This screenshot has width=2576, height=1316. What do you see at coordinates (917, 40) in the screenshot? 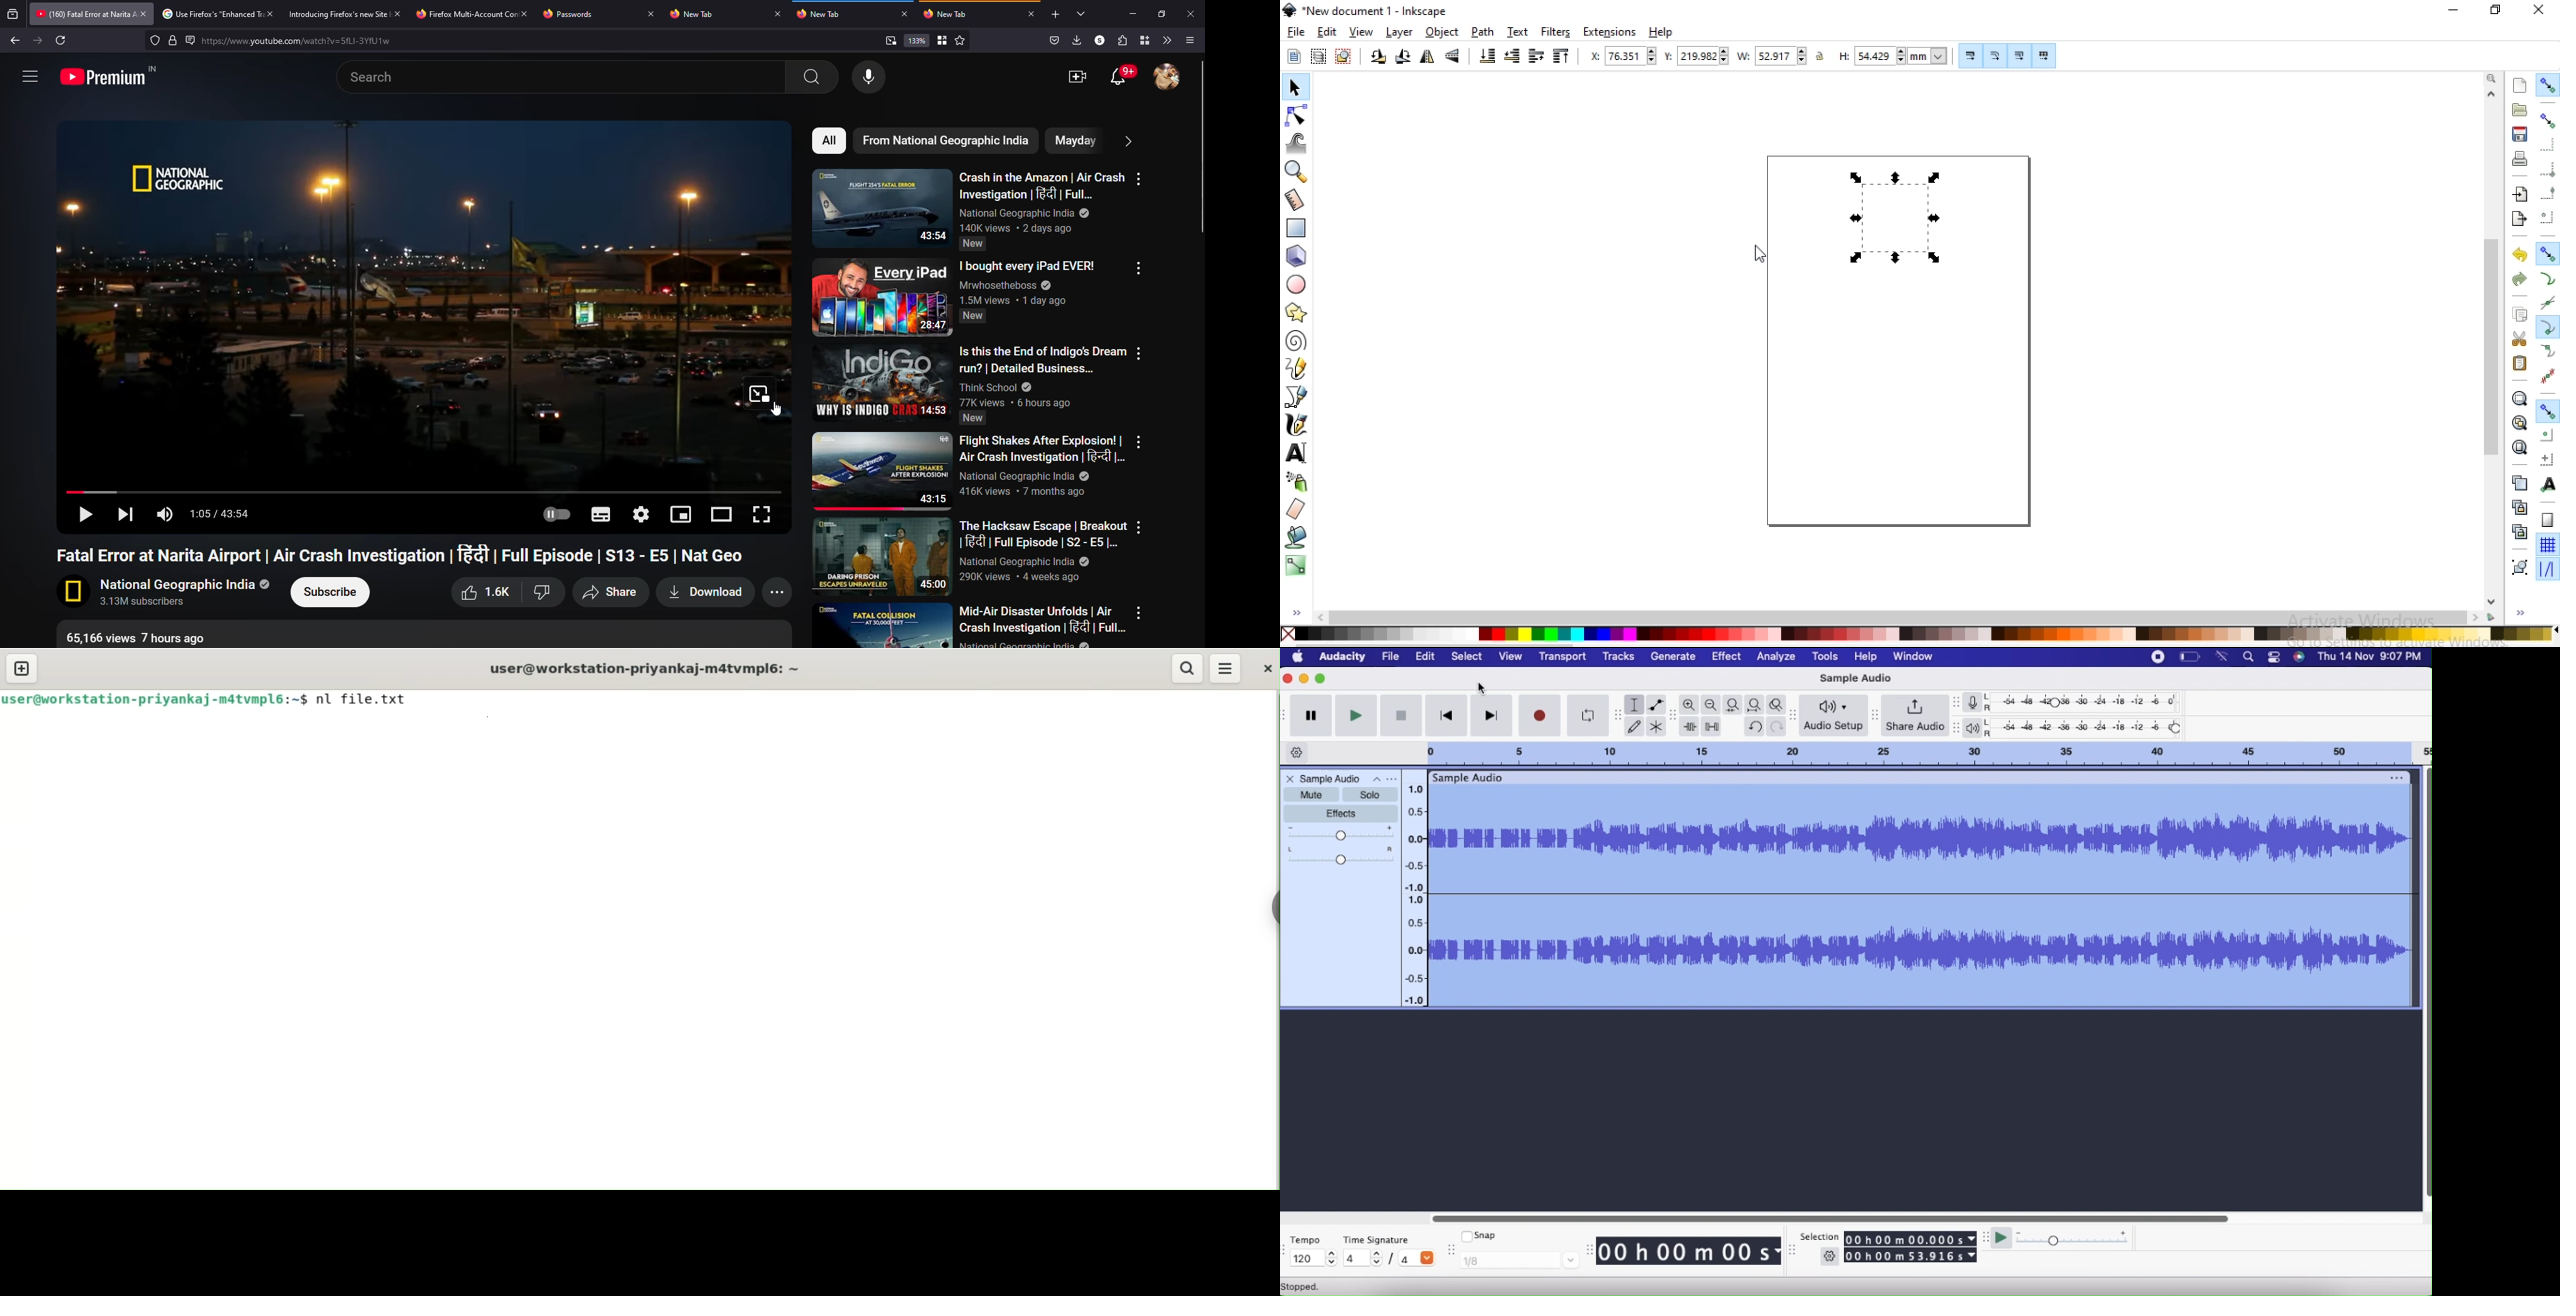
I see `133%` at bounding box center [917, 40].